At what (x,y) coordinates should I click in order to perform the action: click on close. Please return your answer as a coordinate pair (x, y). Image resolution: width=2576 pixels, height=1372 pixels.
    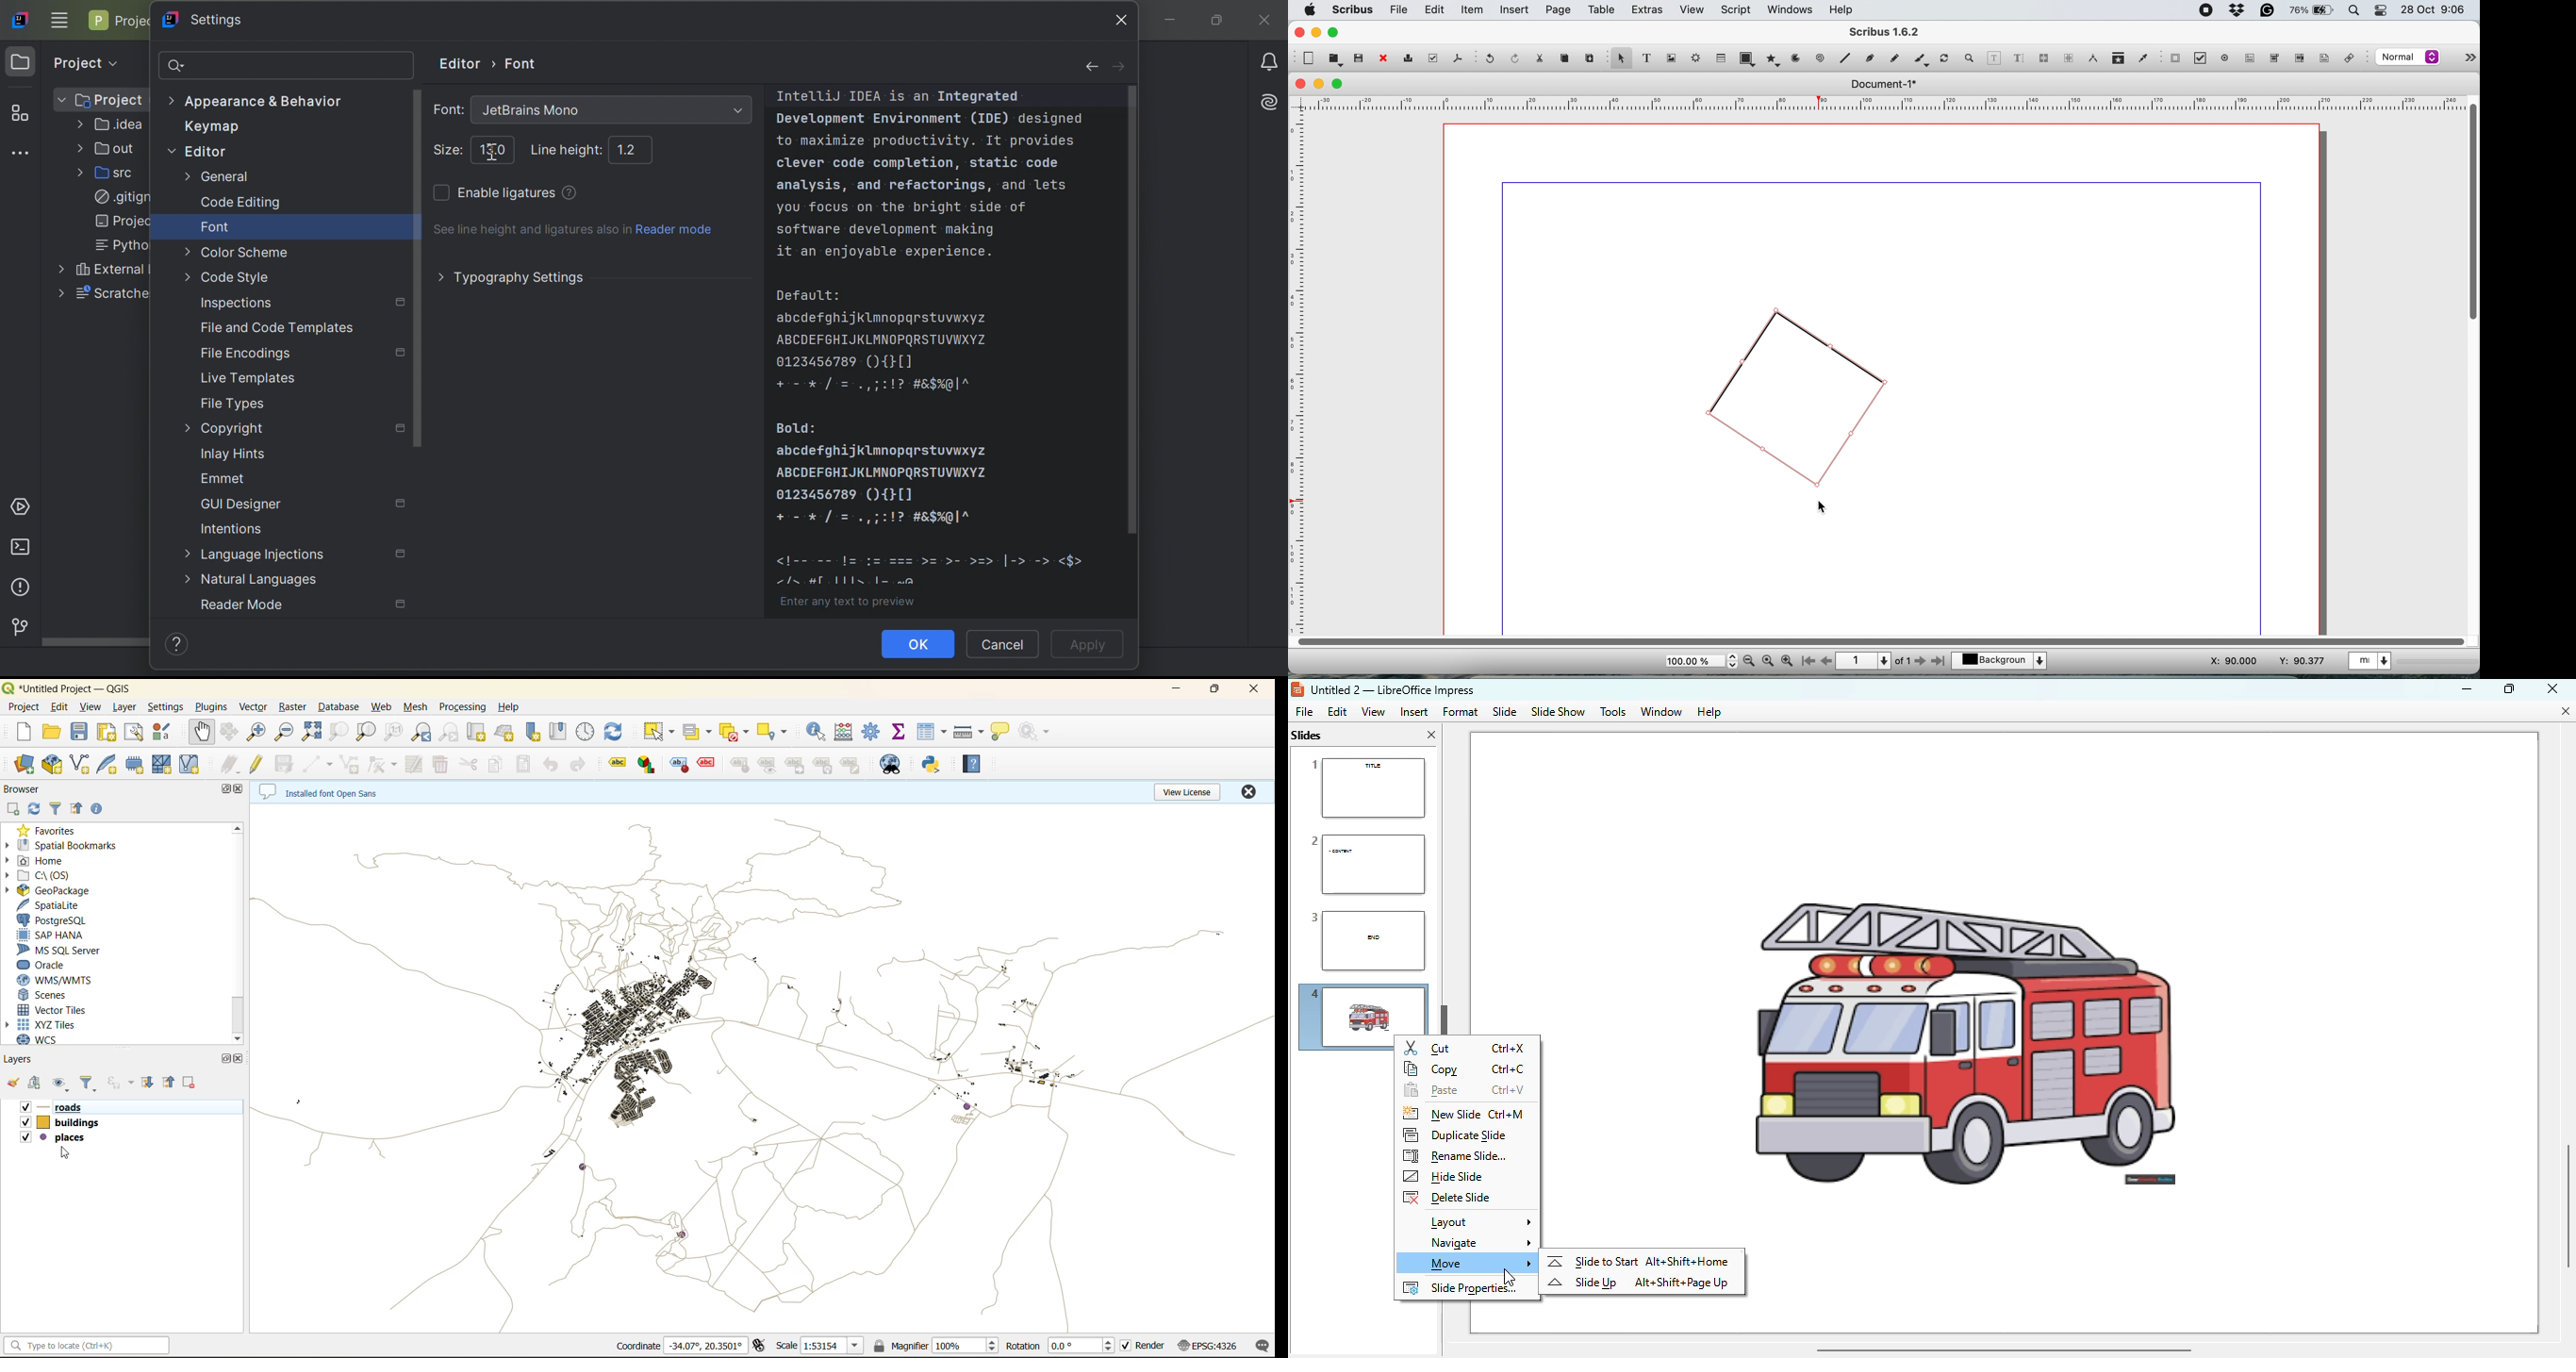
    Looking at the image, I should click on (1383, 59).